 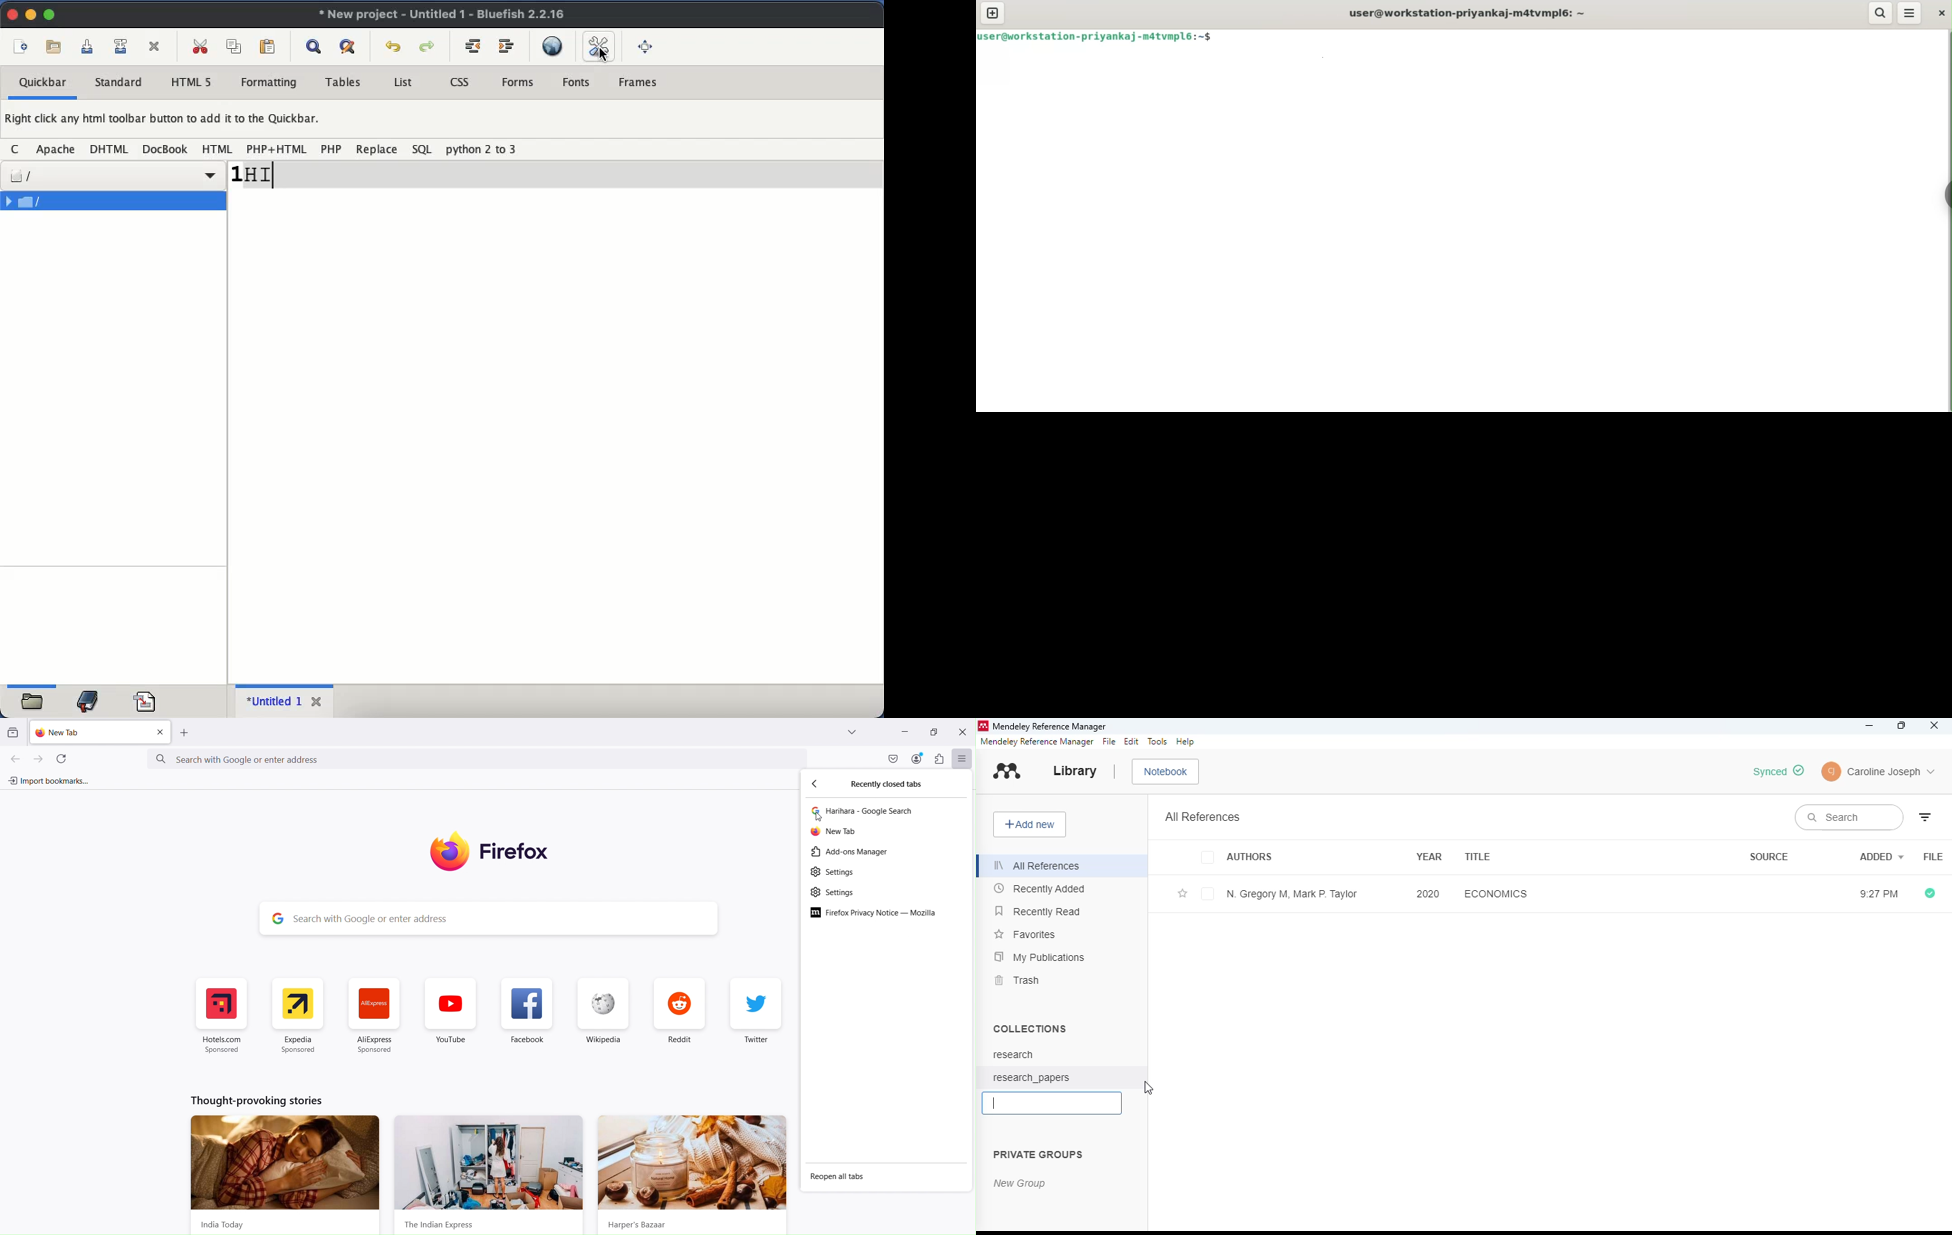 I want to click on year, so click(x=1429, y=855).